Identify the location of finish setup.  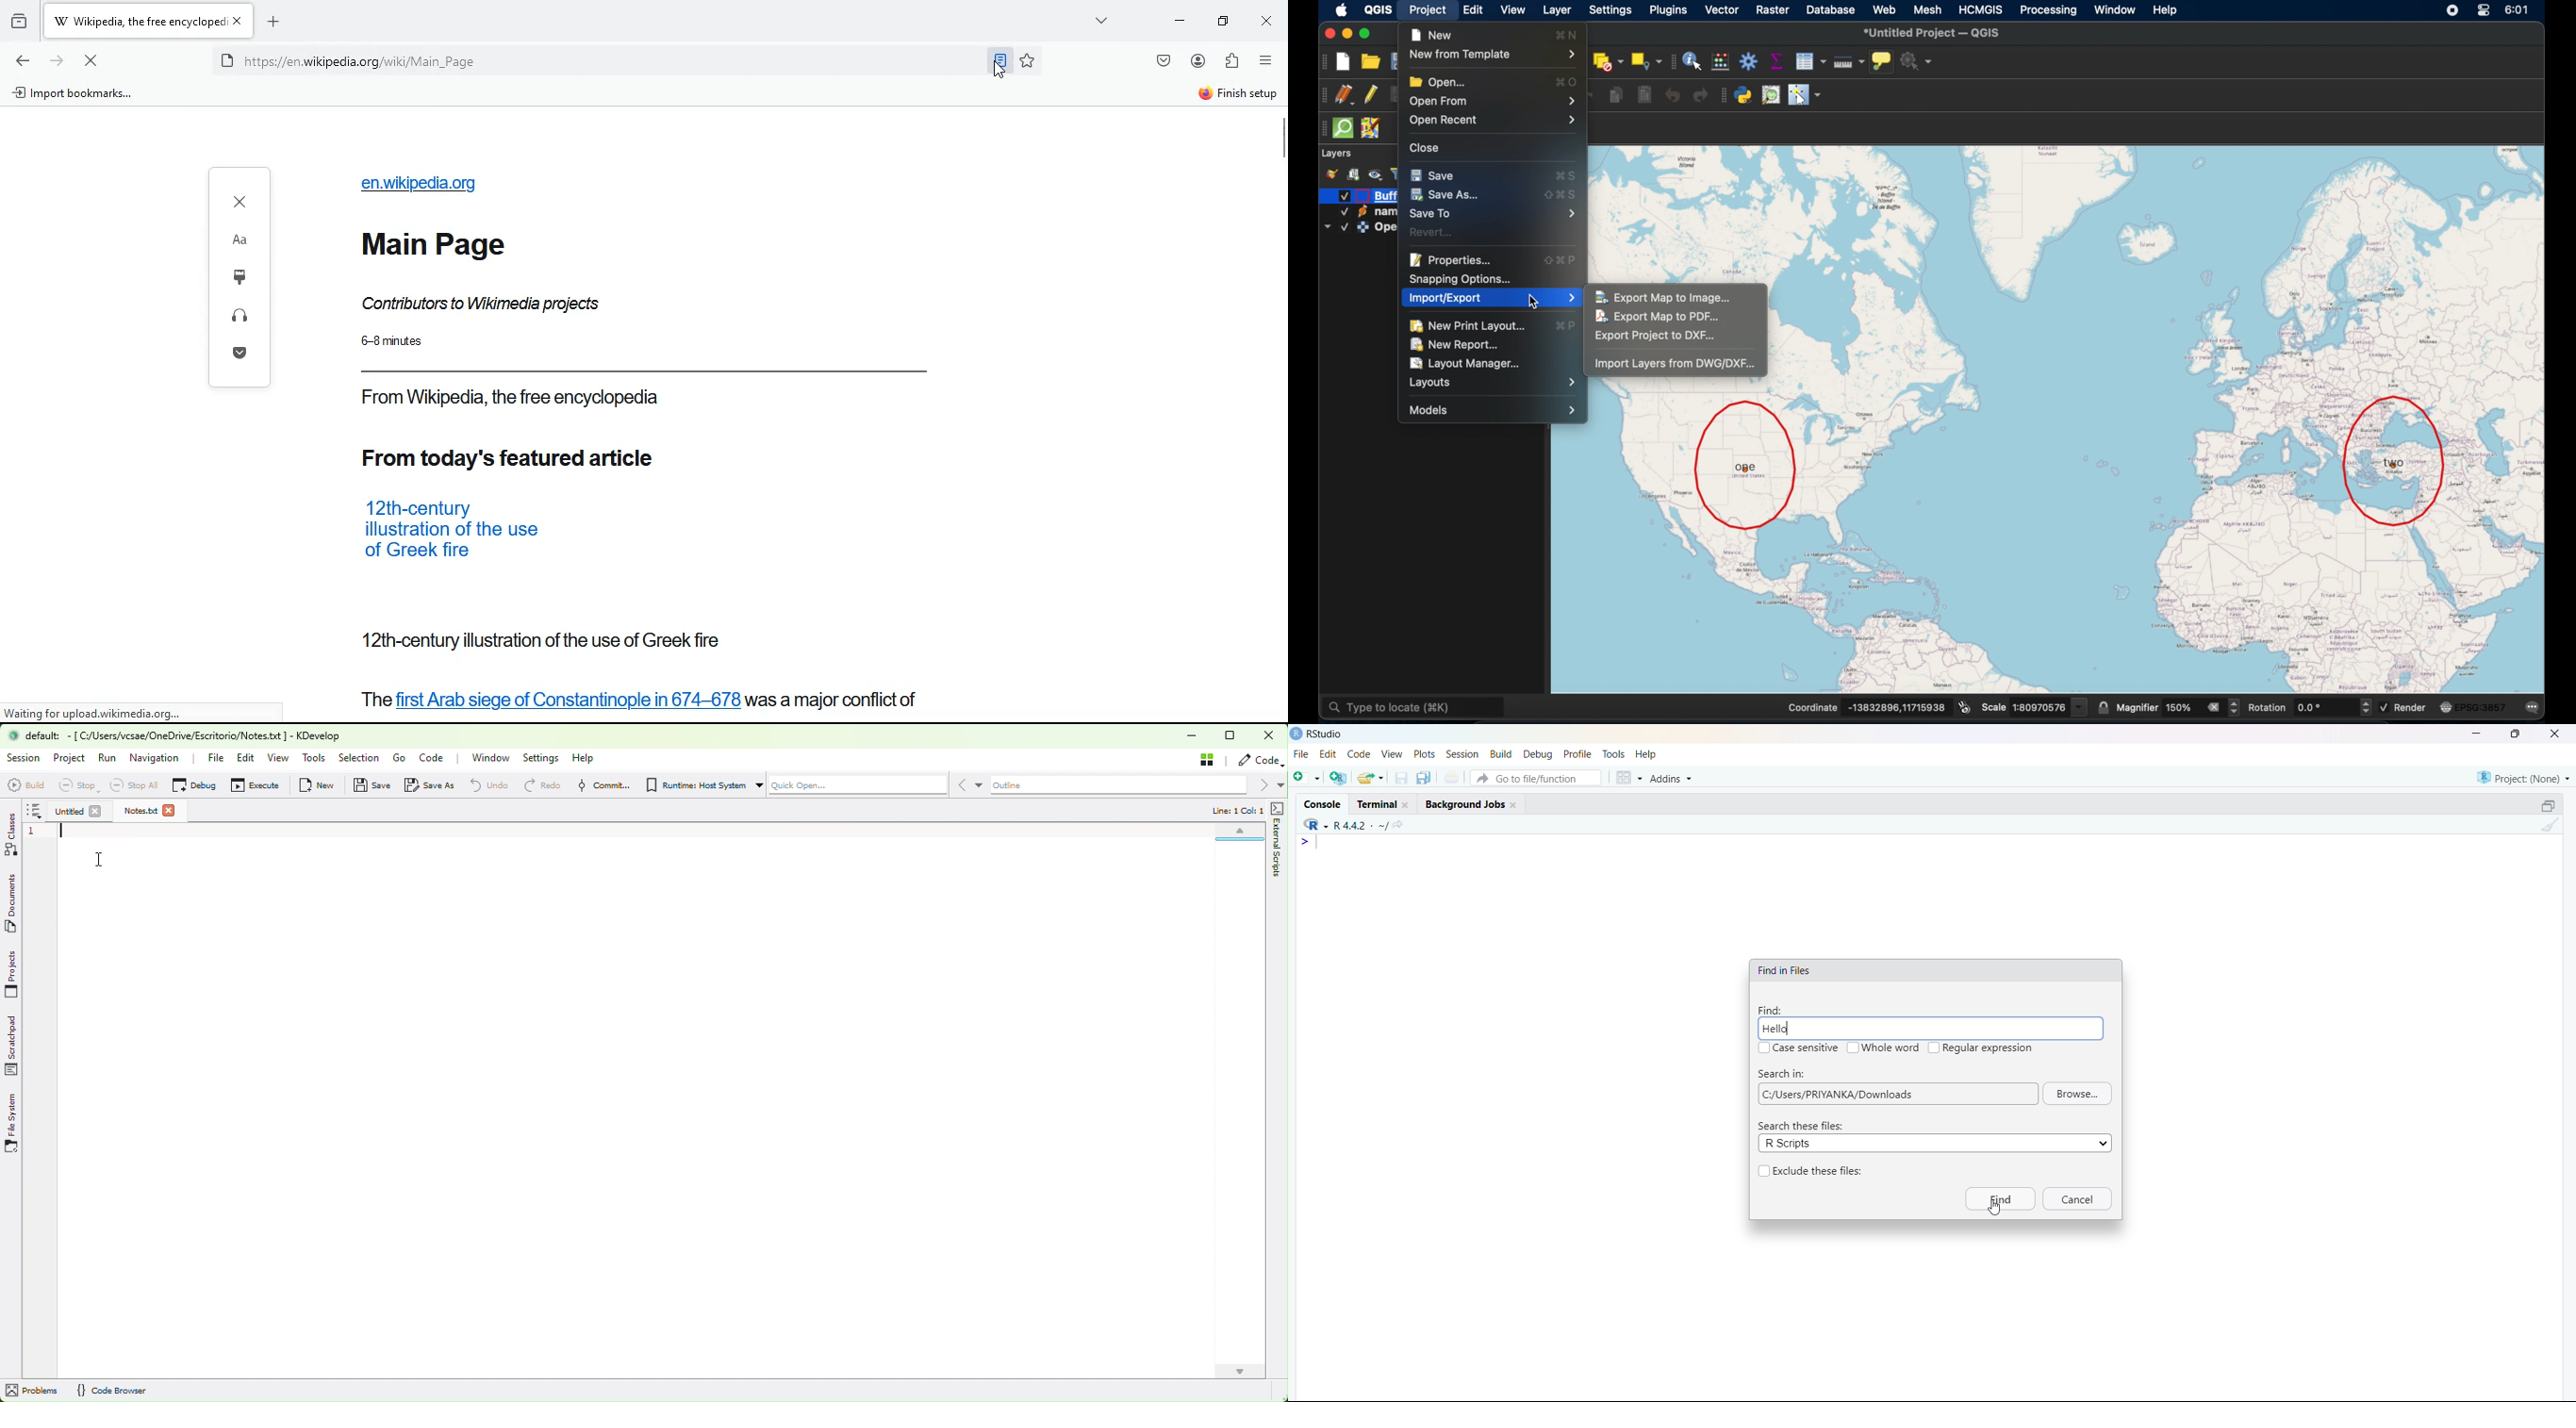
(1233, 92).